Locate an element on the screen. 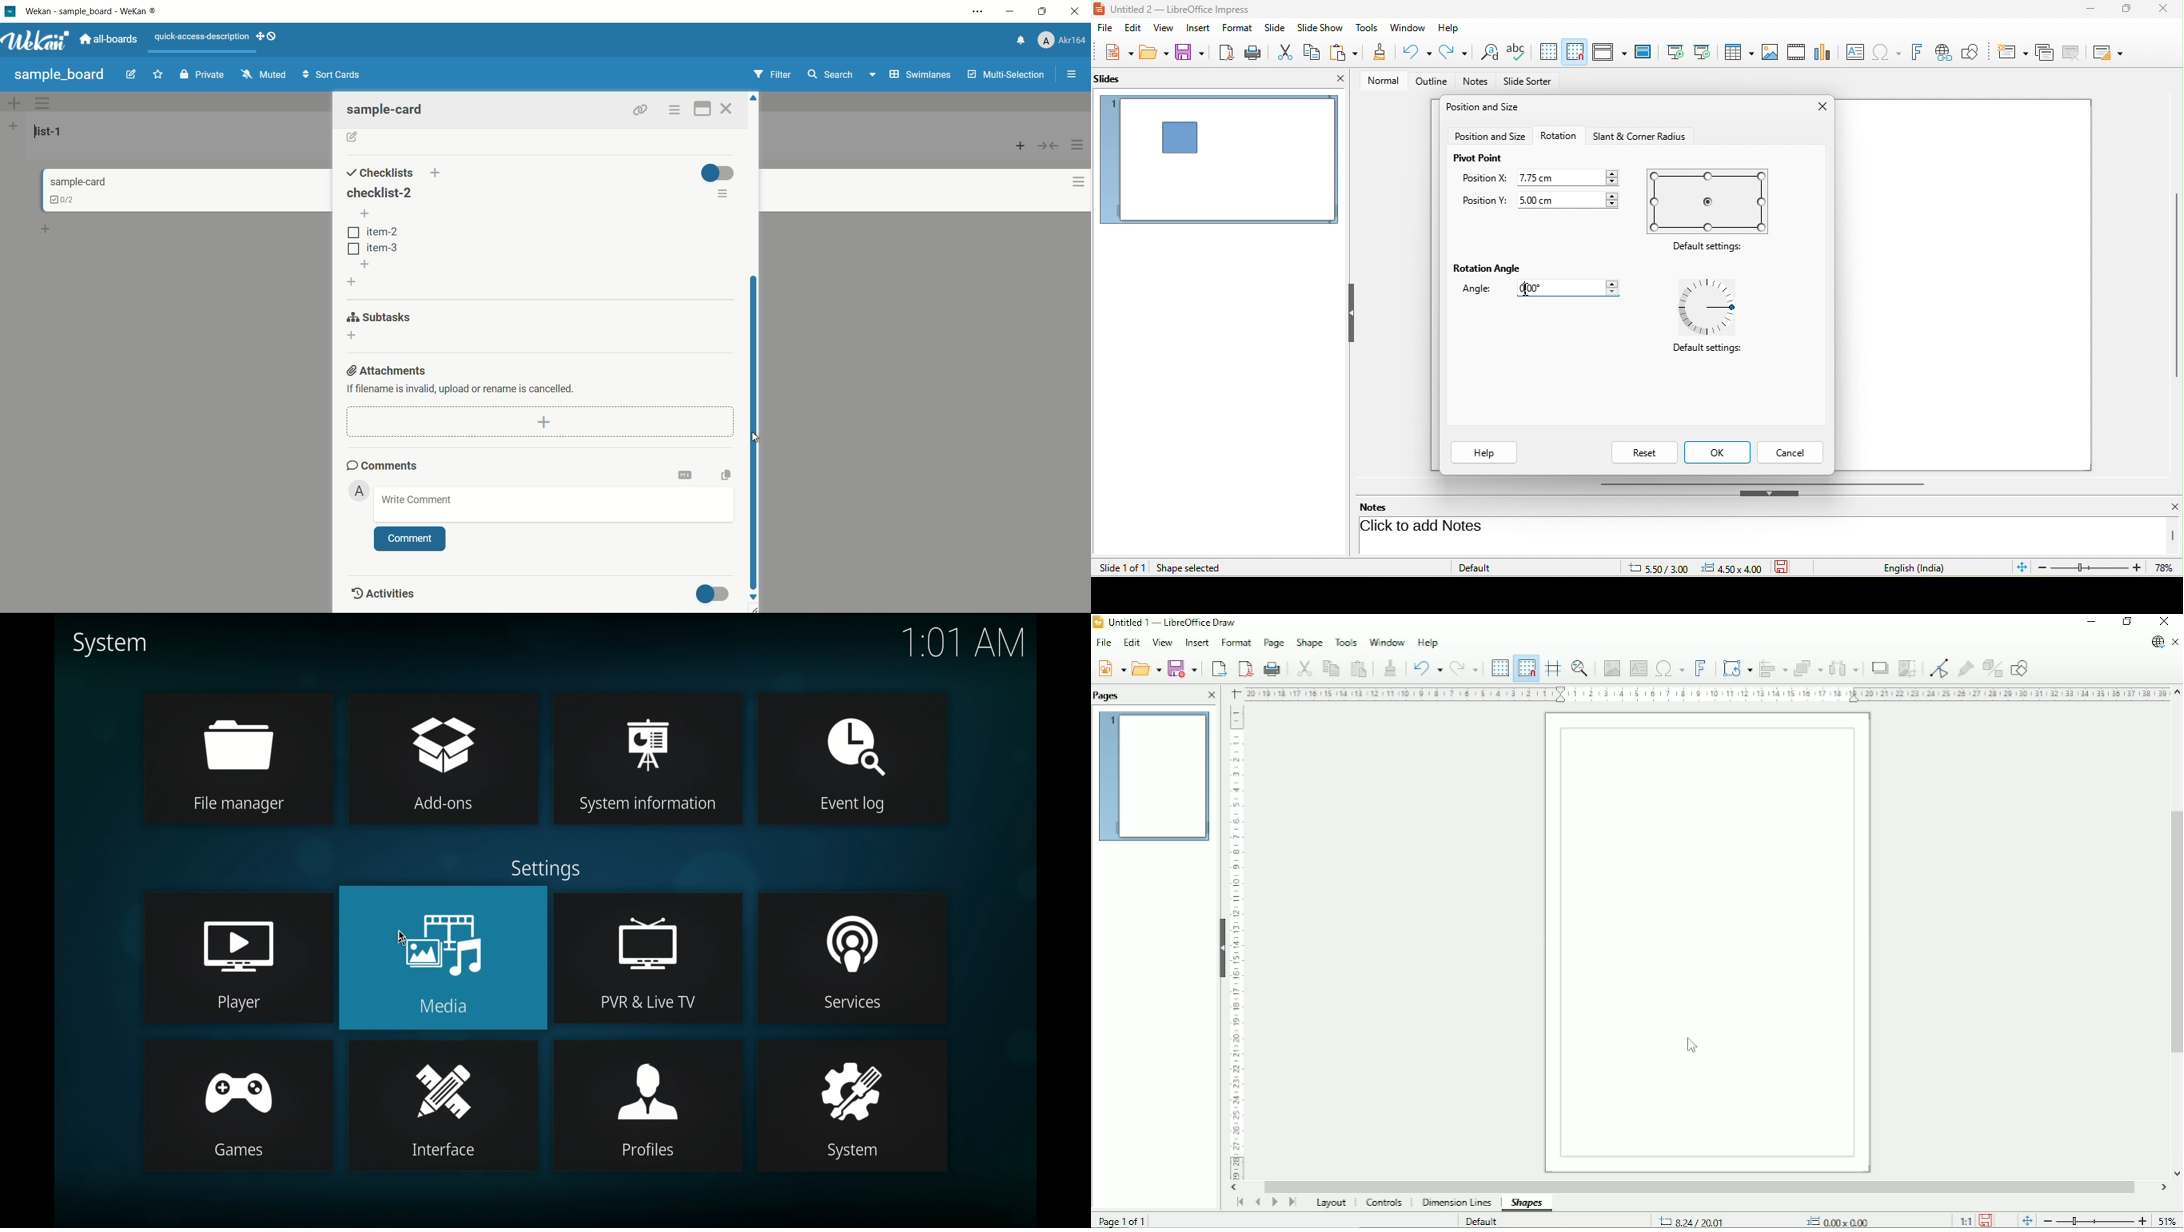  text is located at coordinates (462, 388).